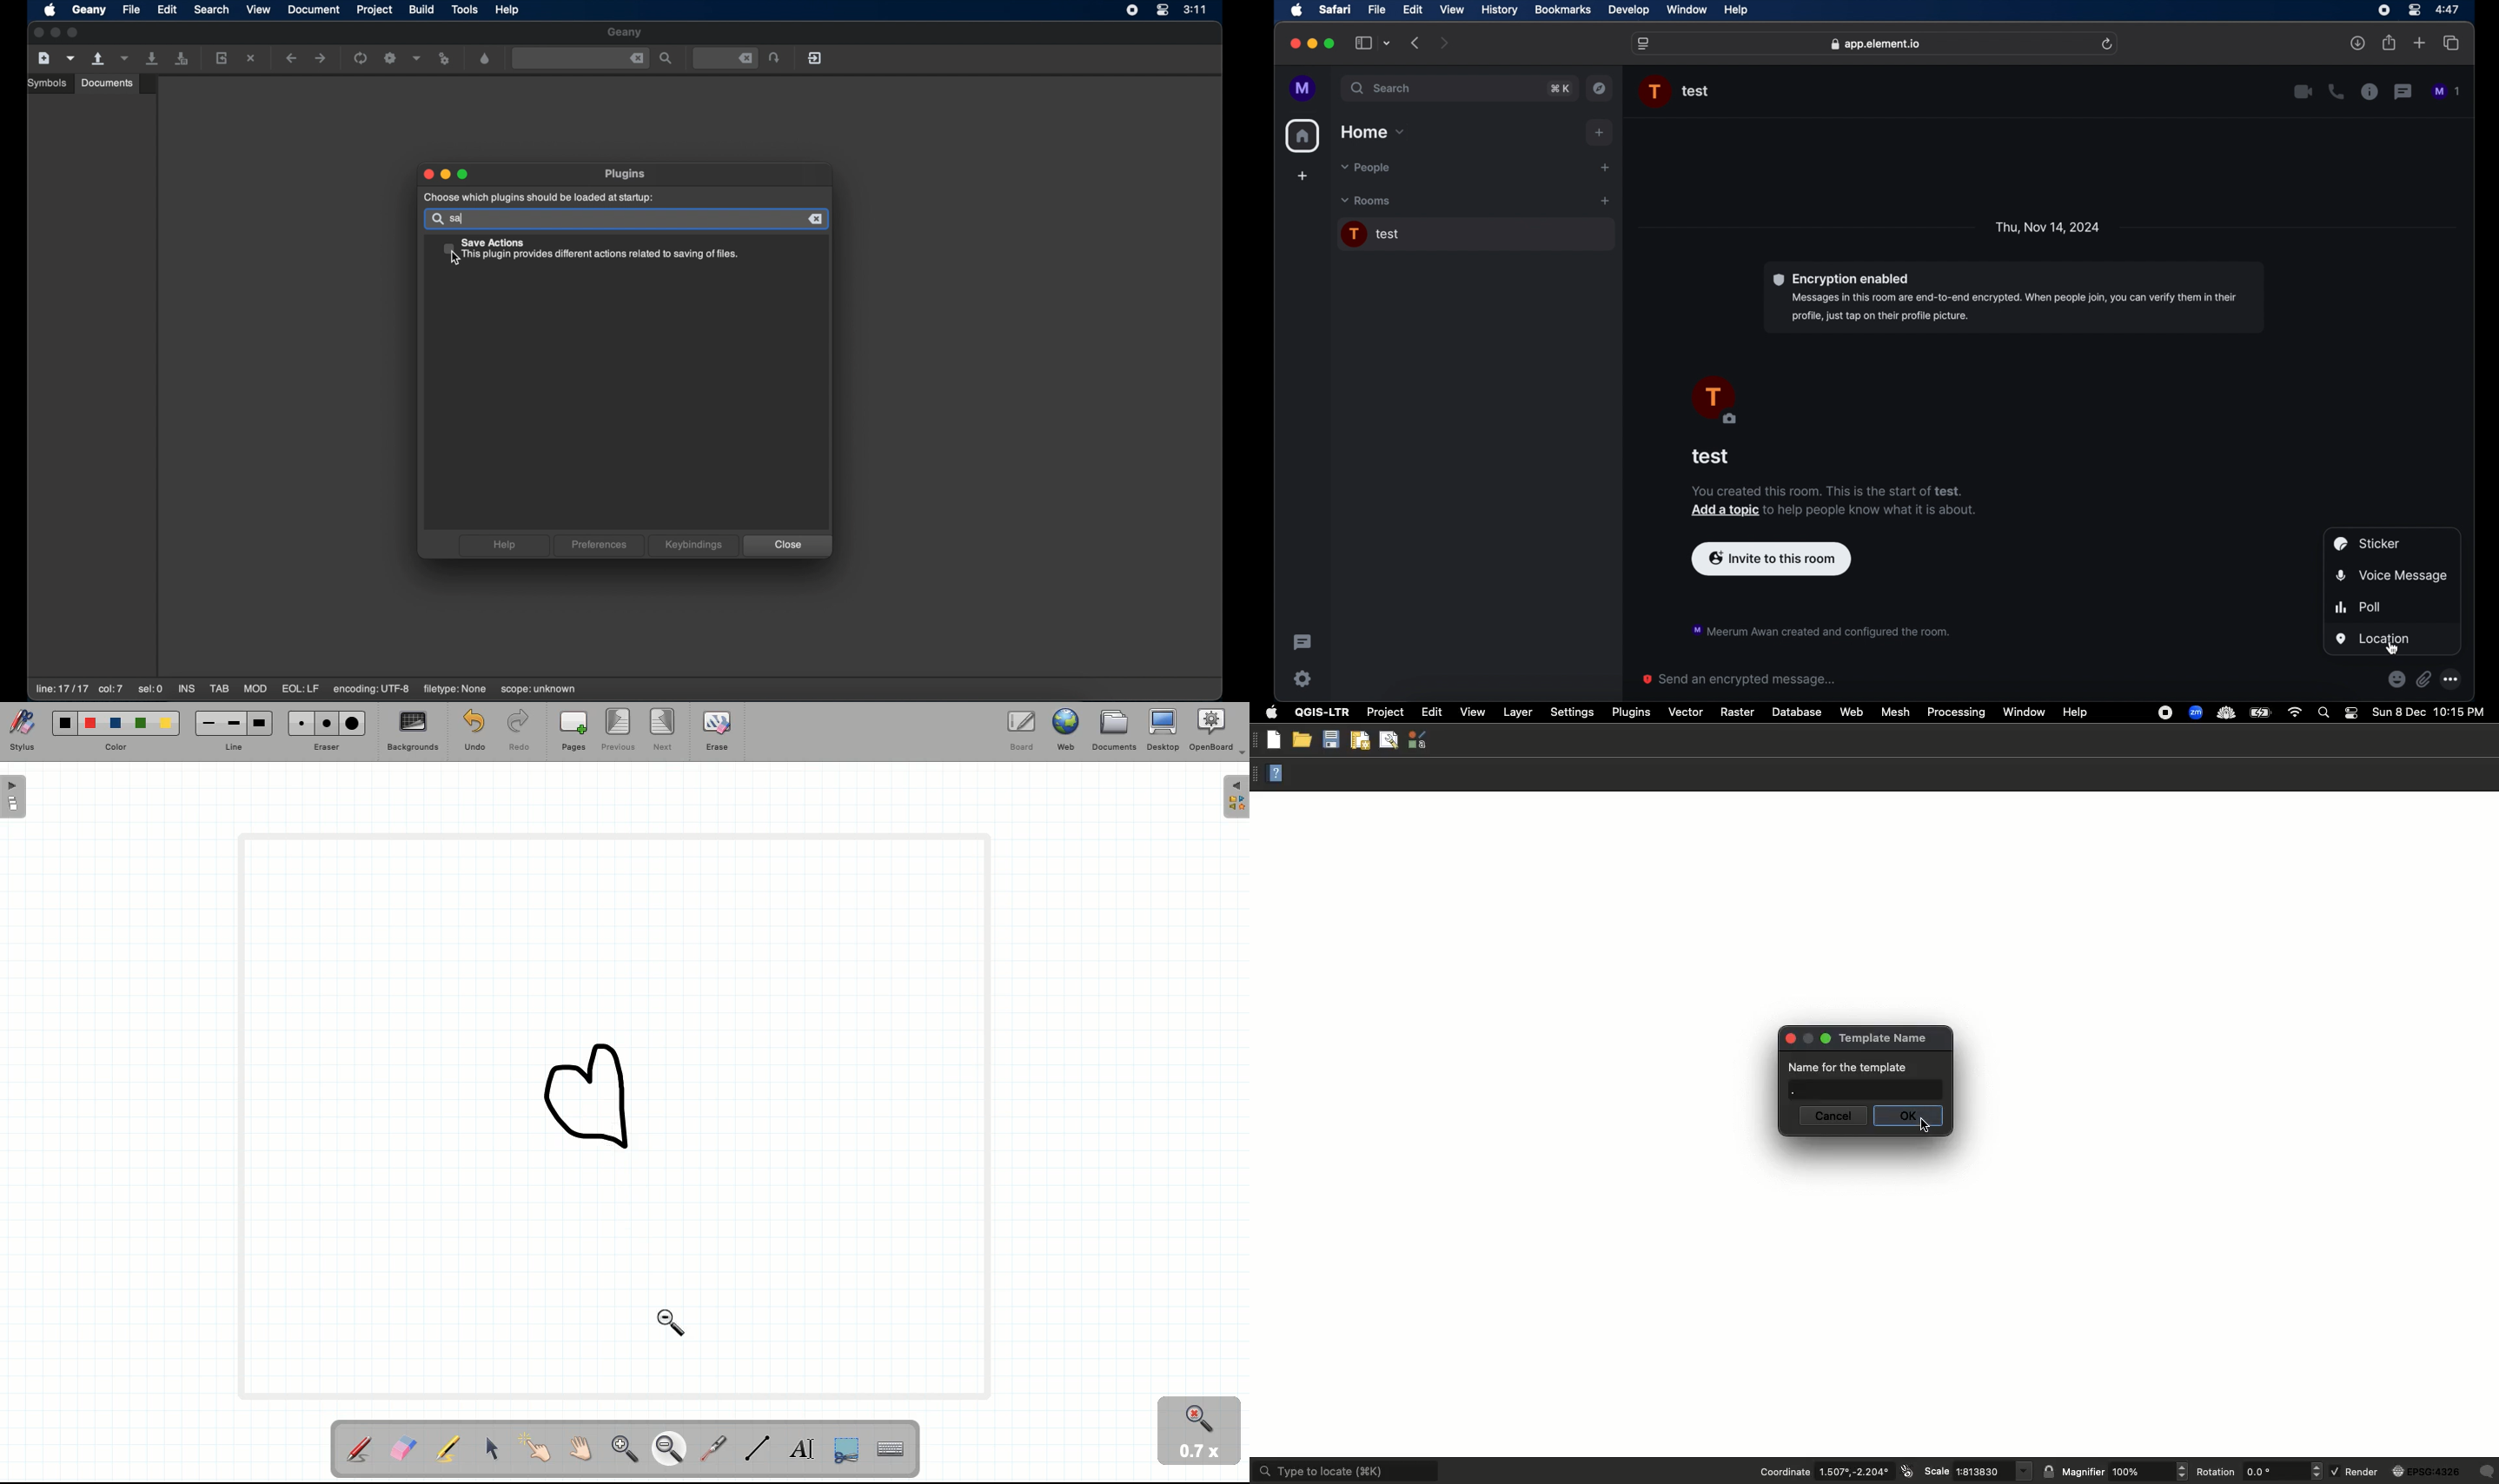  Describe the element at coordinates (537, 198) in the screenshot. I see `choose which plugins should be loaded at startup` at that location.